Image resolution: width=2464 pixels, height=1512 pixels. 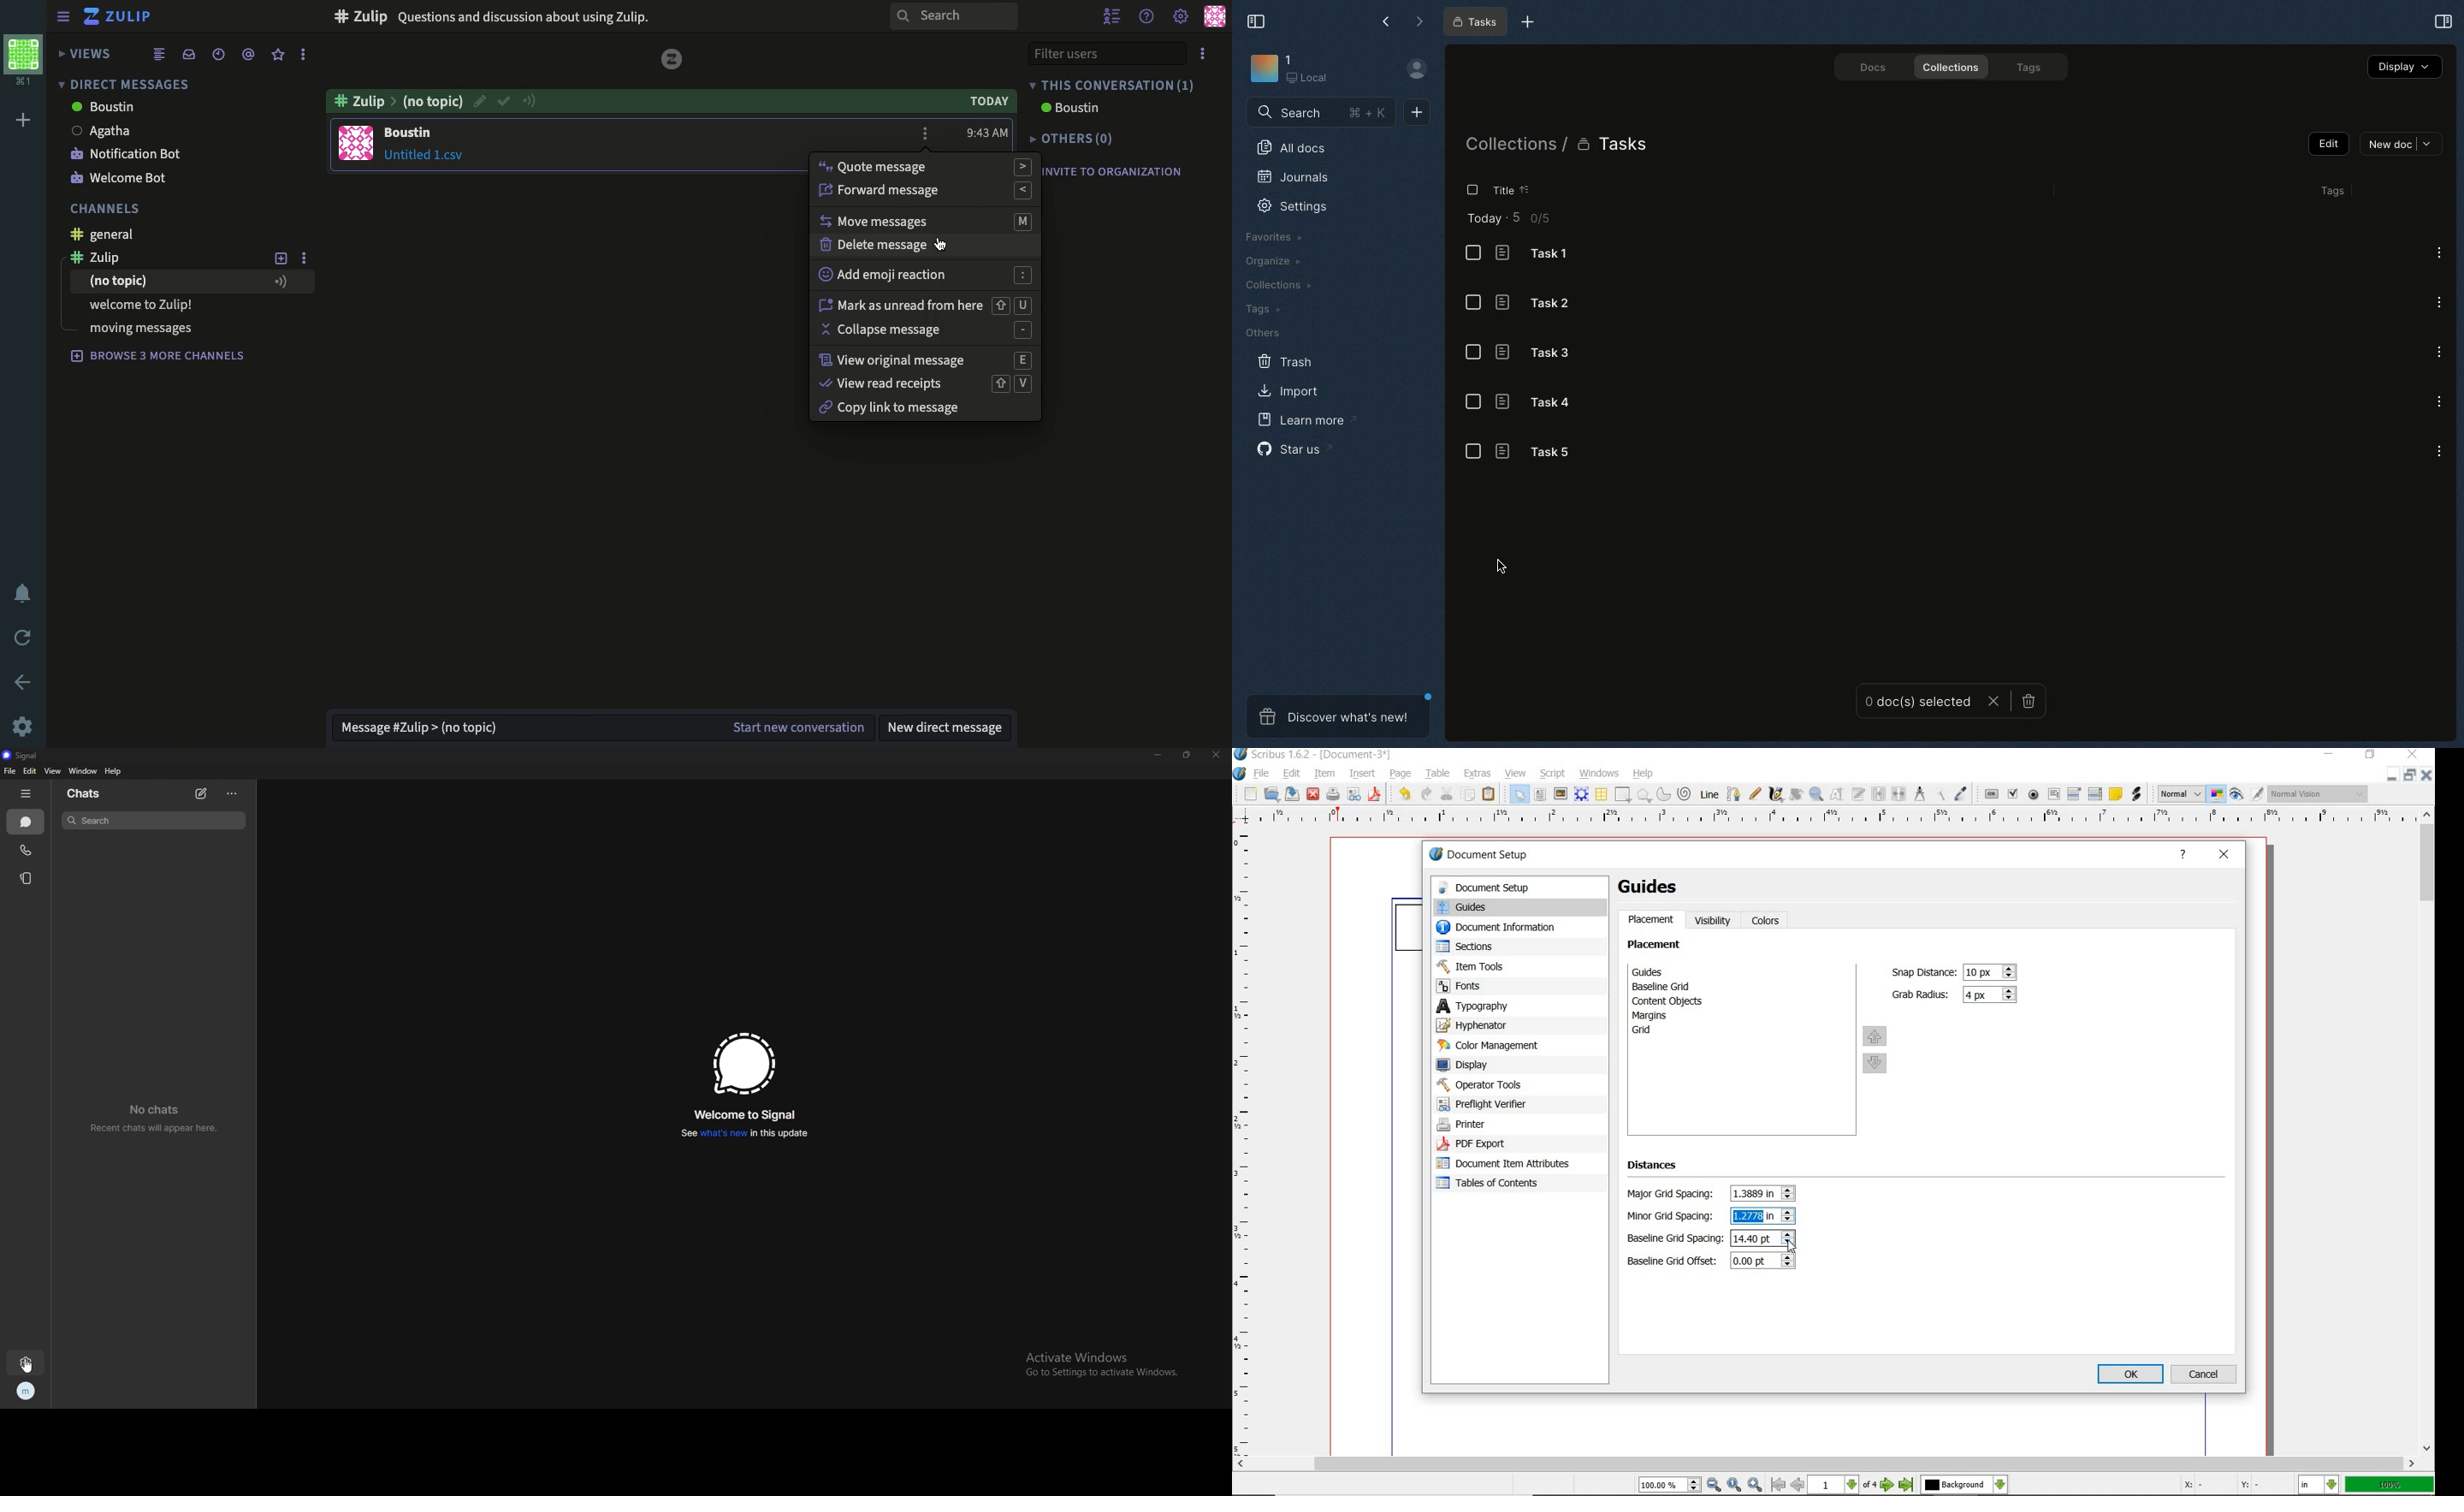 I want to click on link annotation, so click(x=2139, y=795).